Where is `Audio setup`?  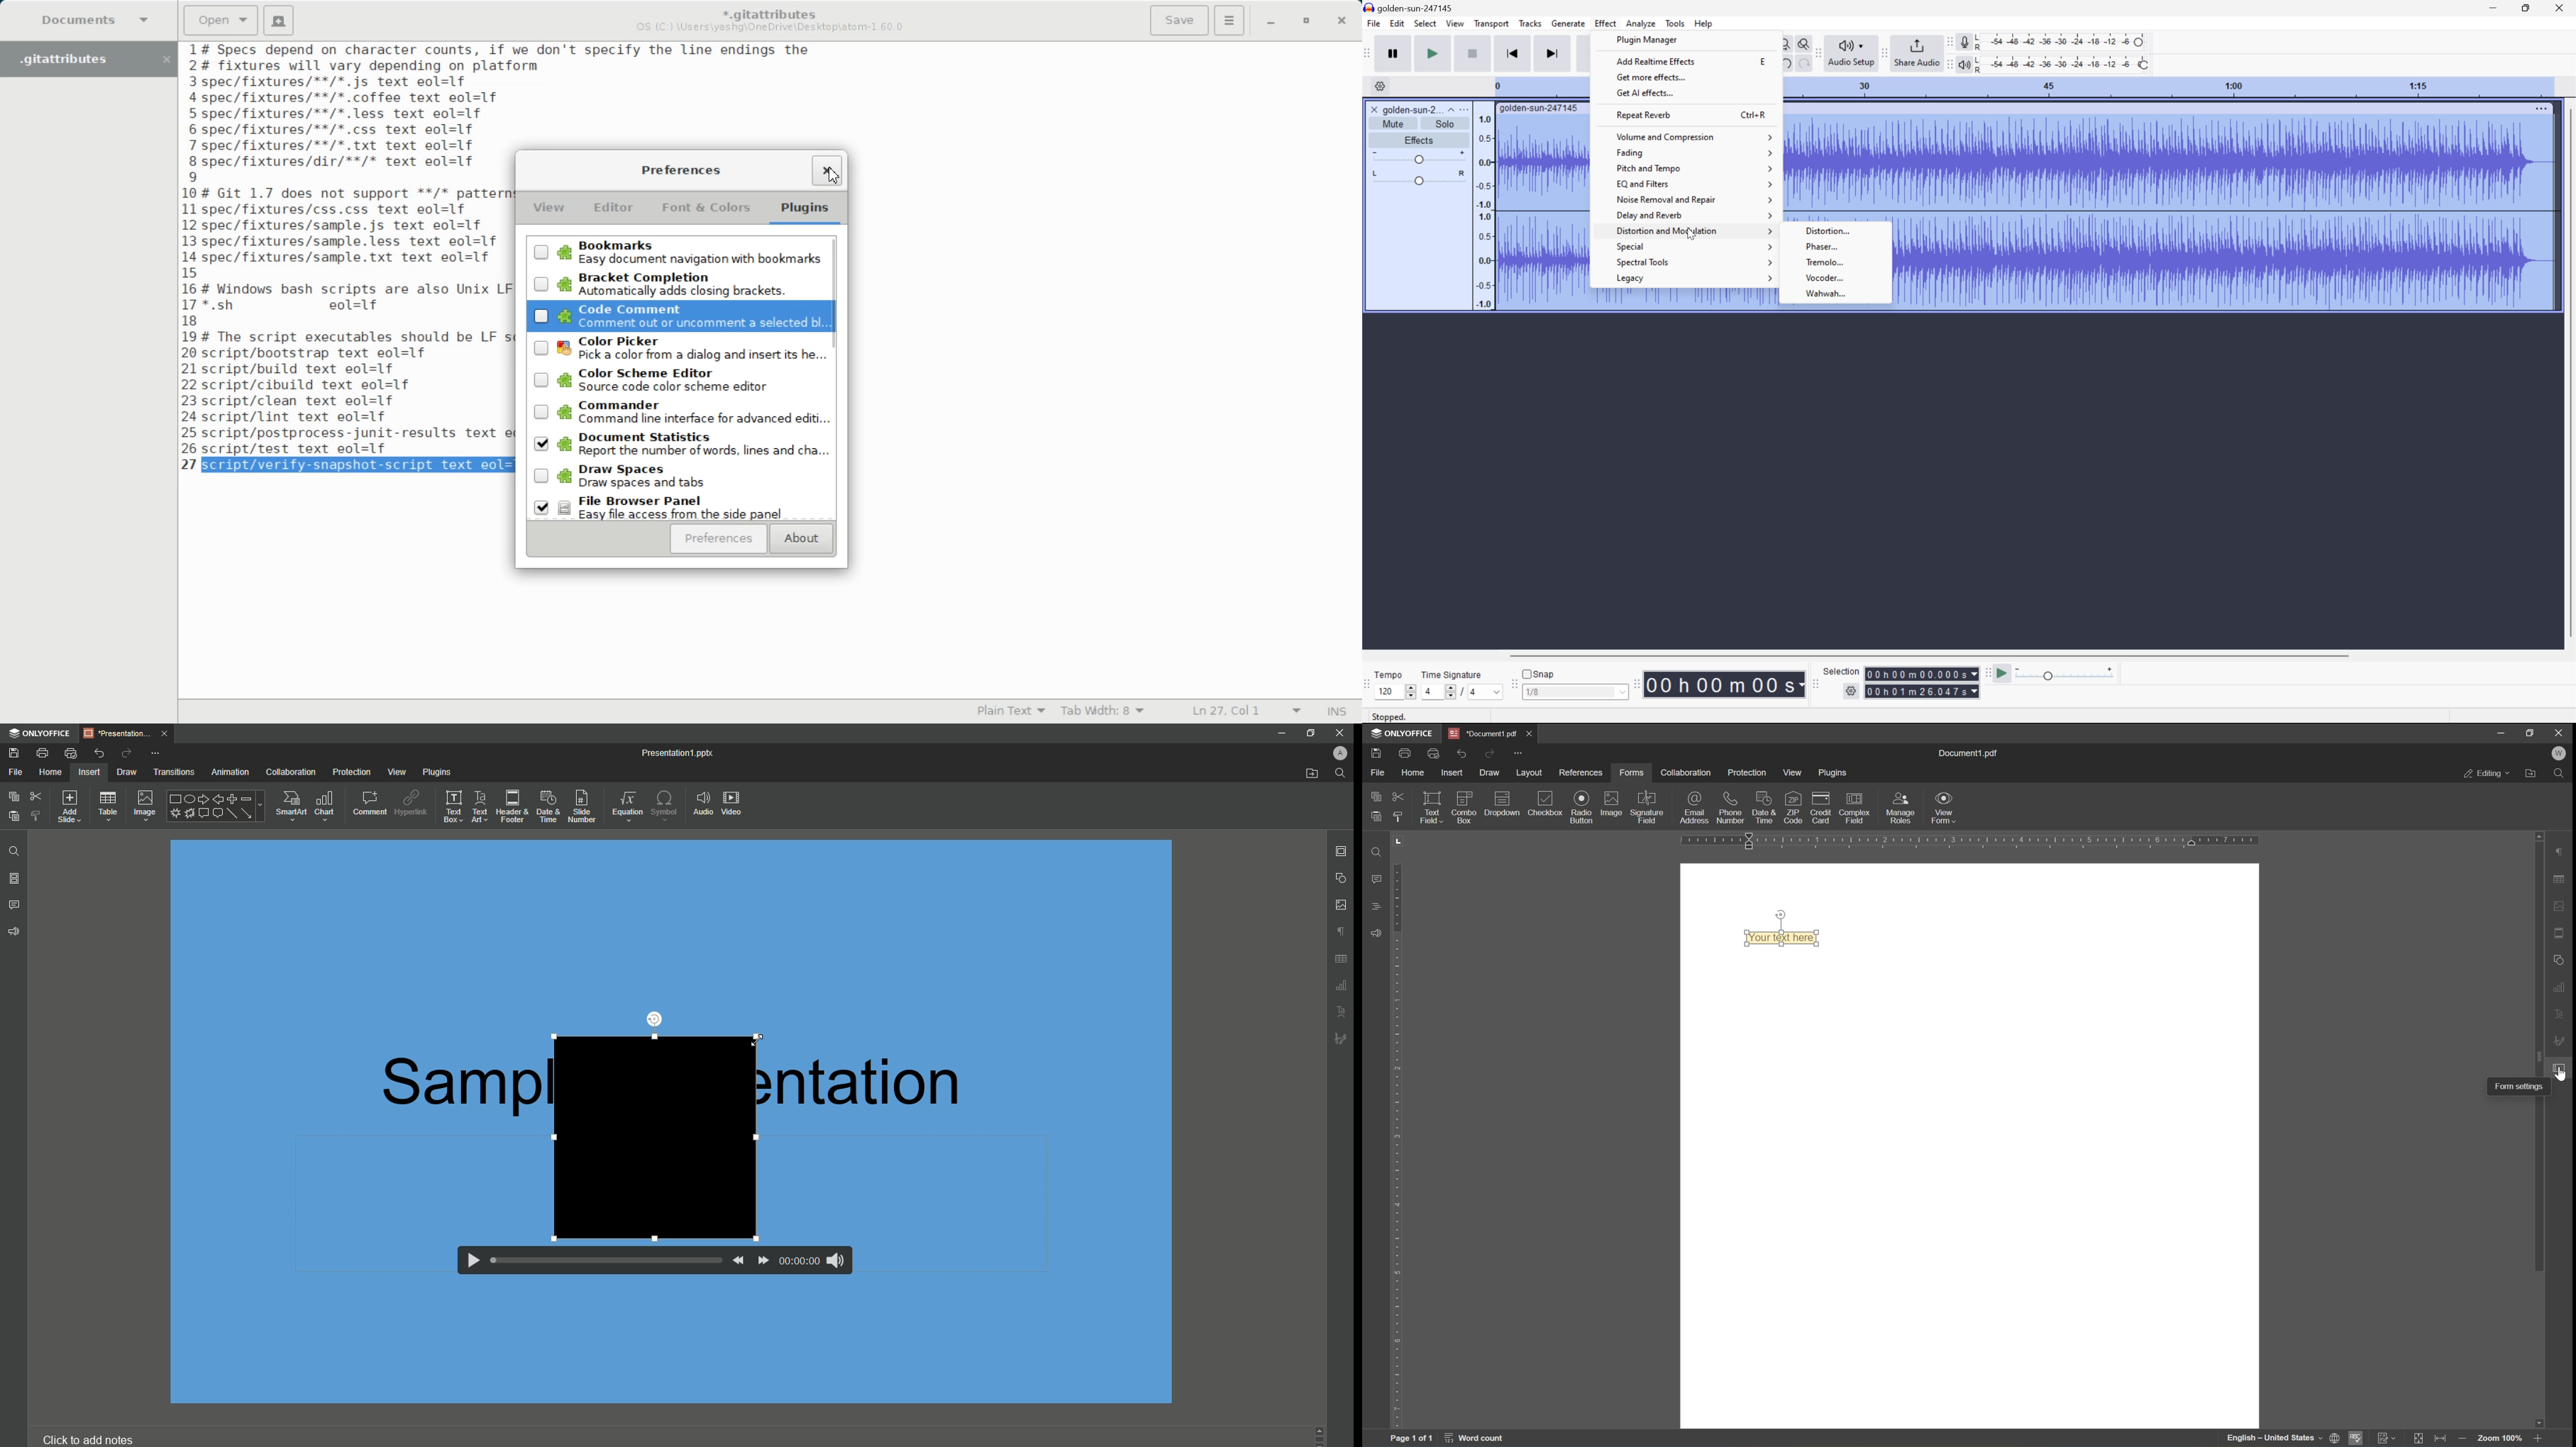 Audio setup is located at coordinates (1852, 54).